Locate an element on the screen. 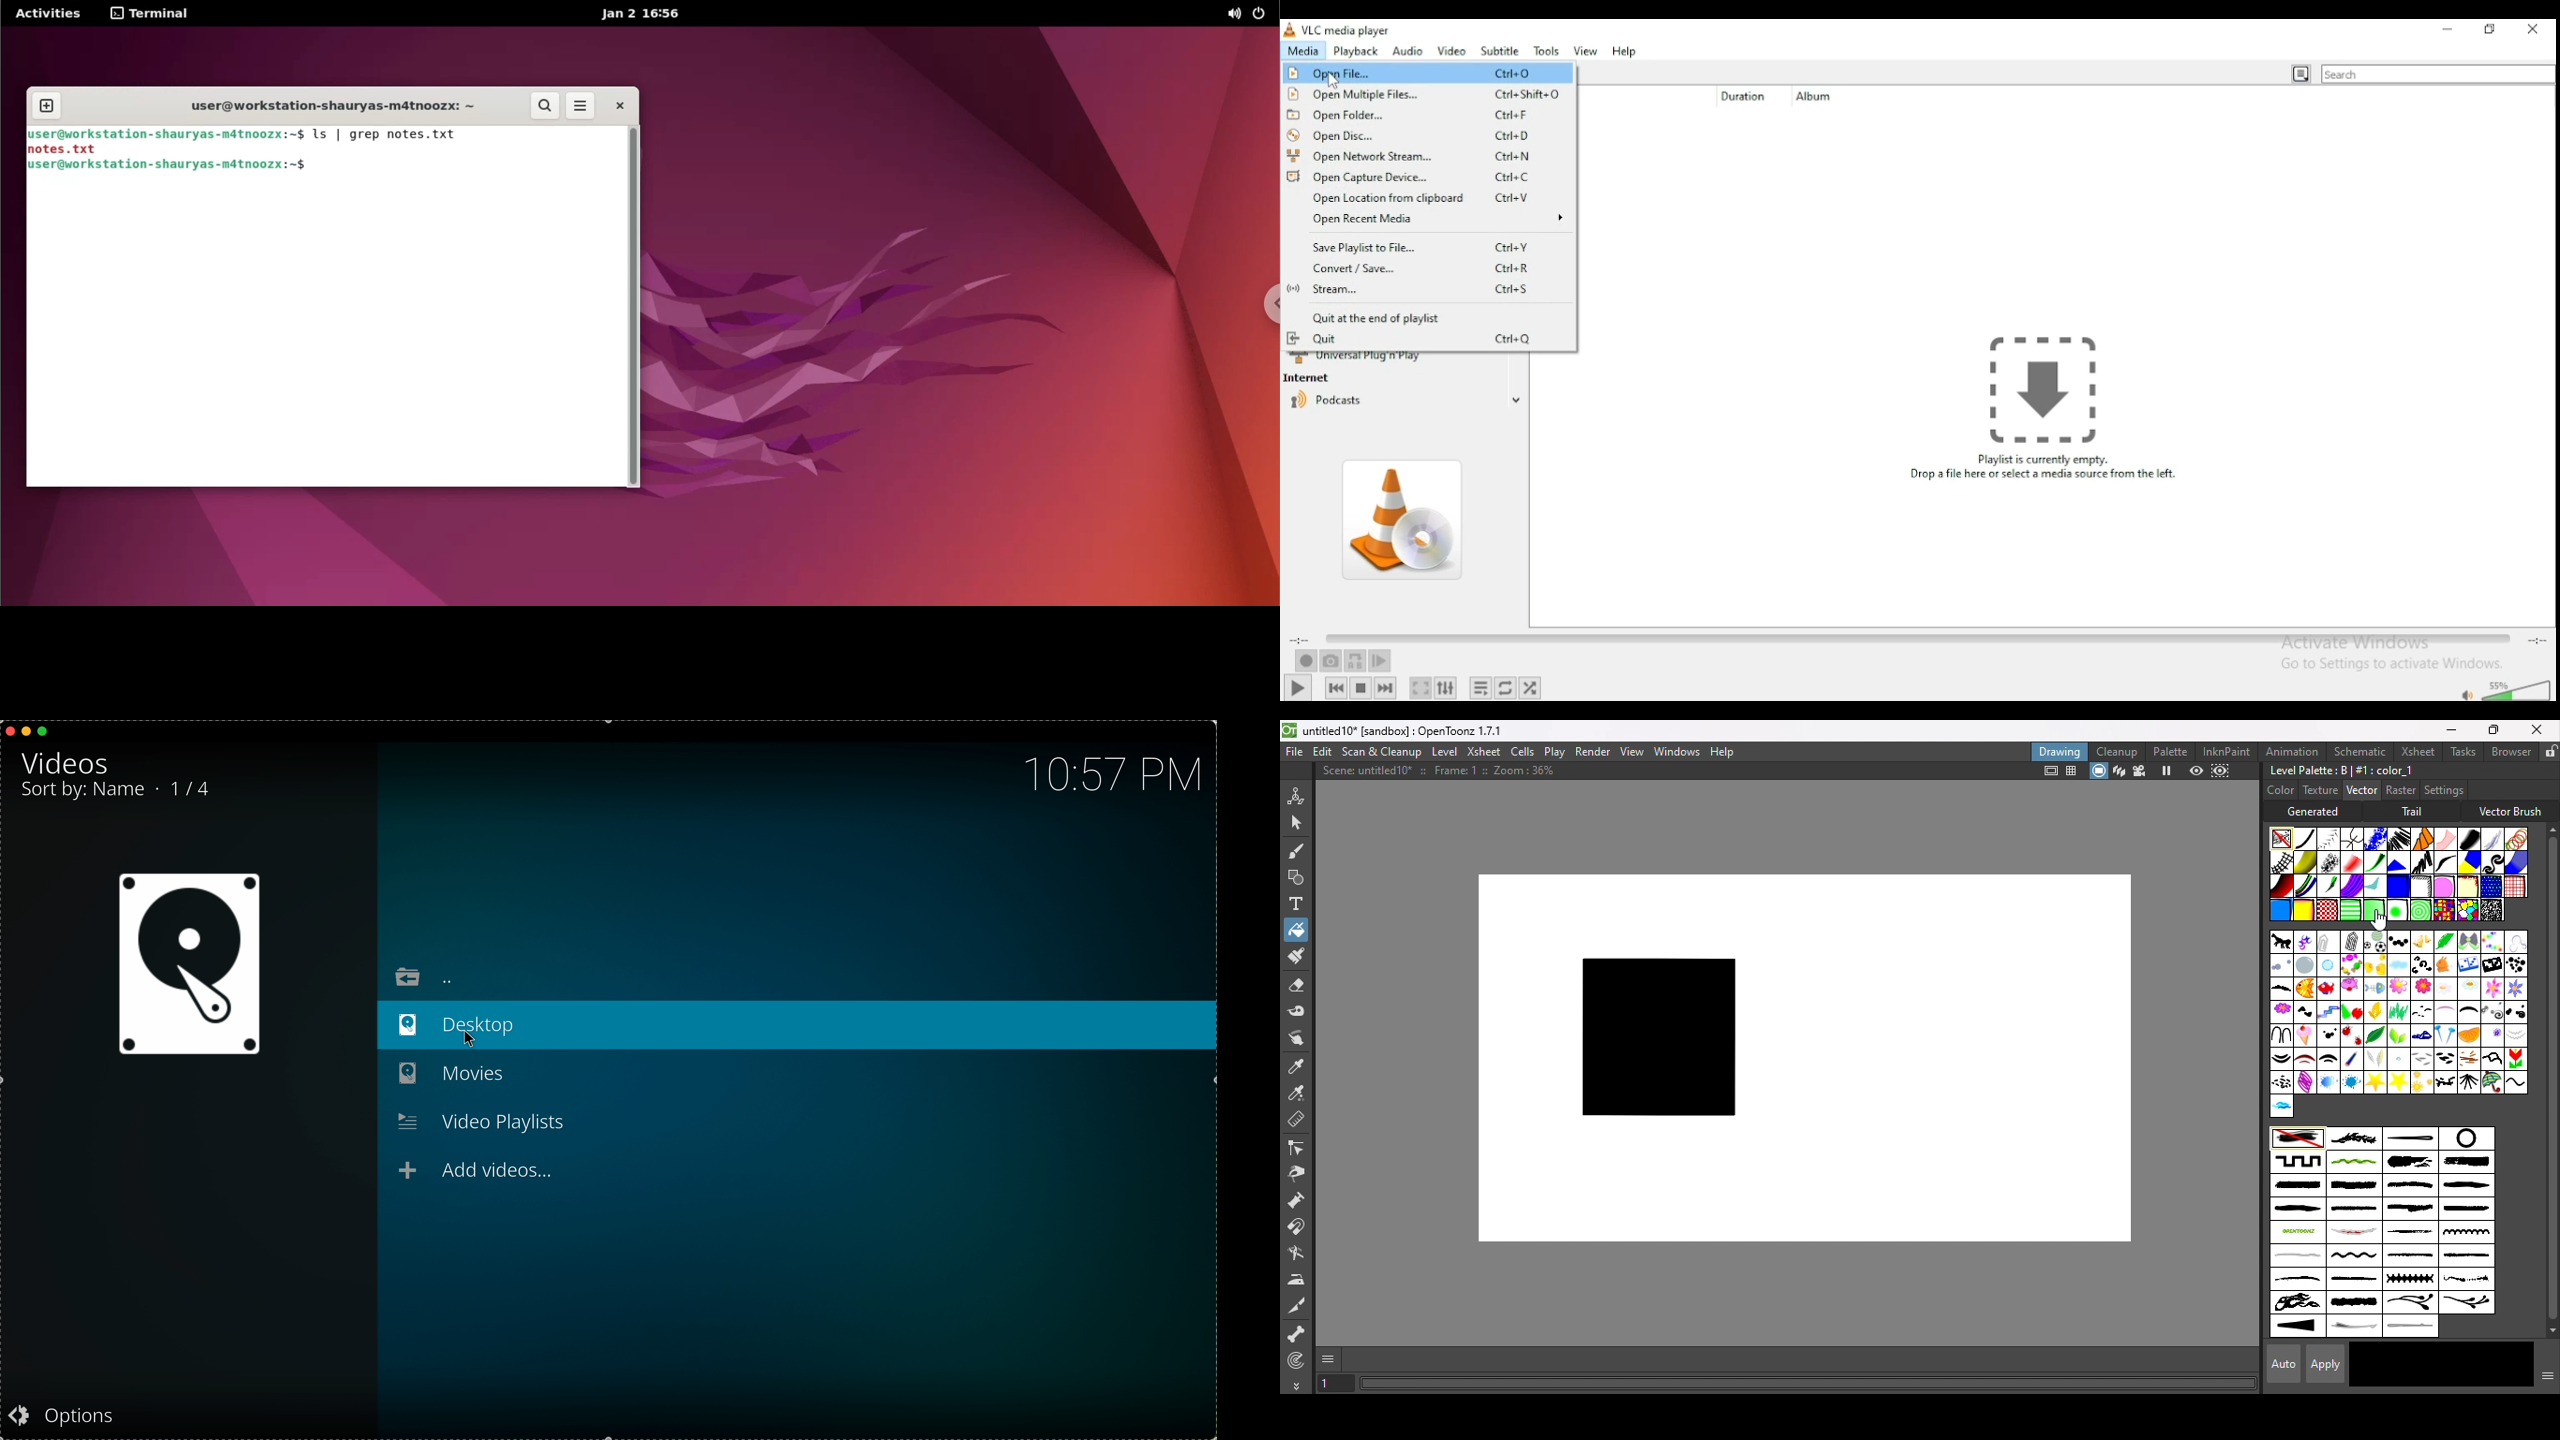  Bell is located at coordinates (2420, 942).